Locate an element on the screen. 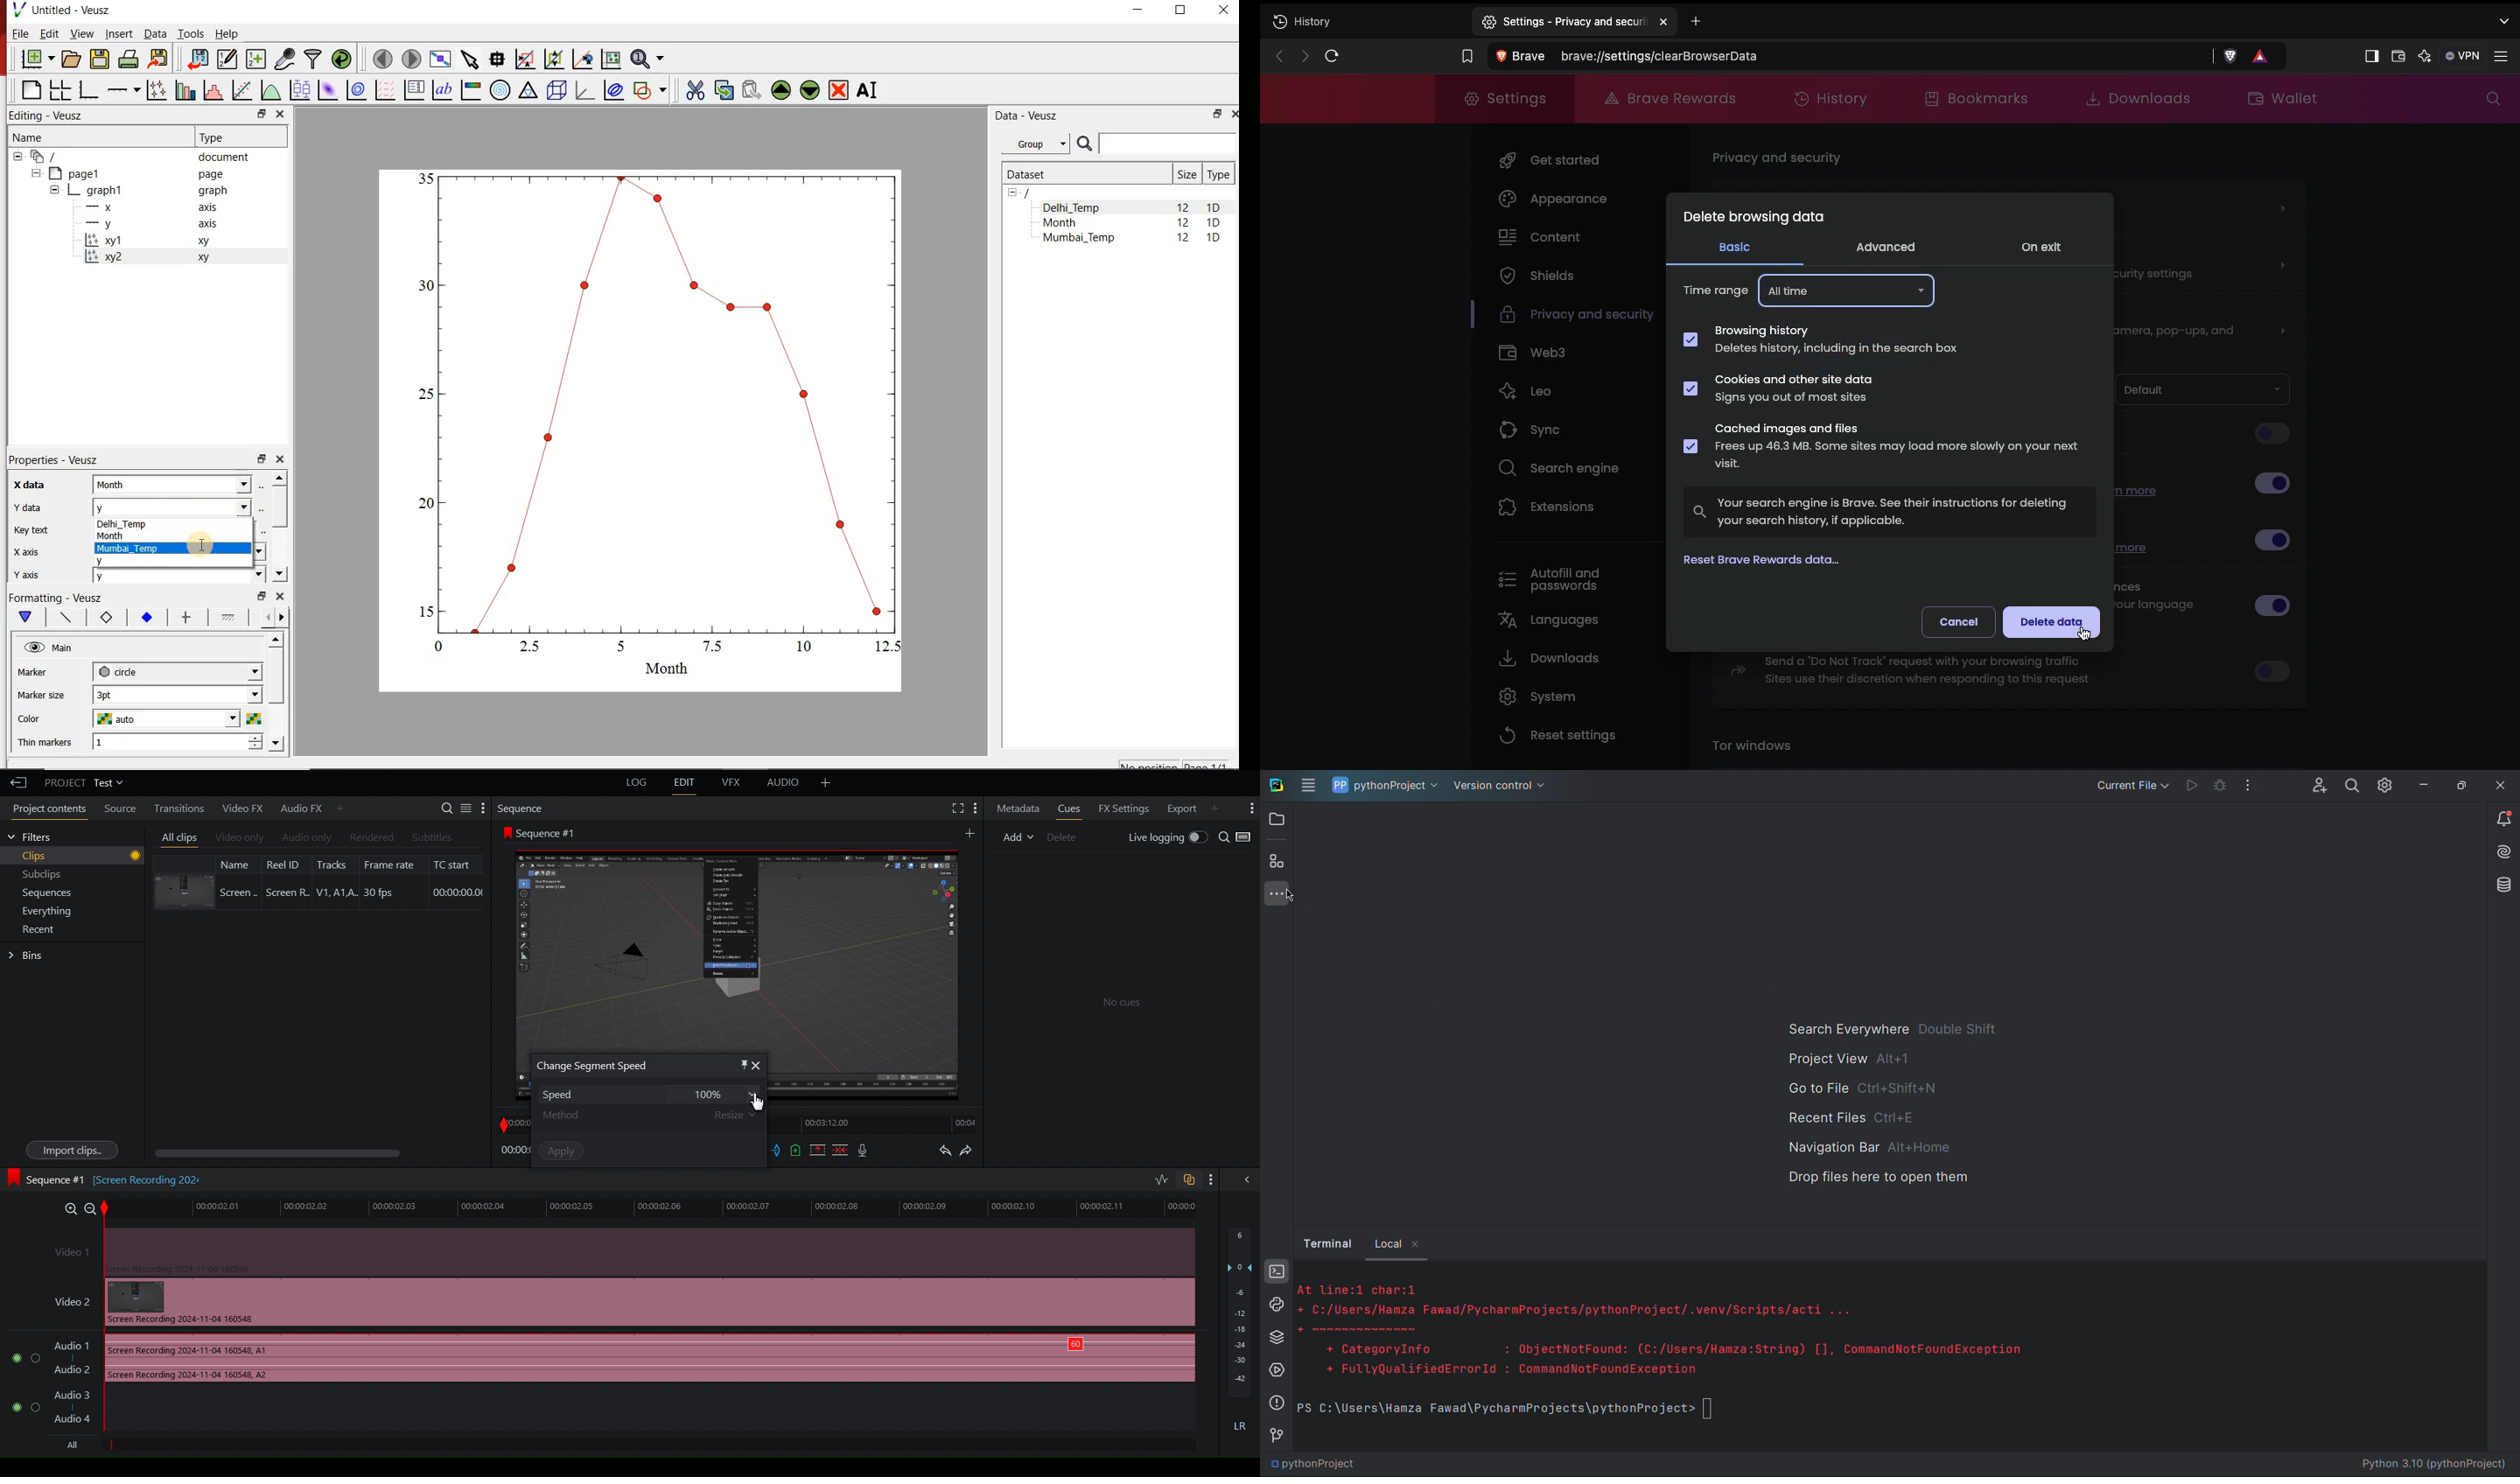 The image size is (2520, 1484). Cursor is located at coordinates (763, 1099).